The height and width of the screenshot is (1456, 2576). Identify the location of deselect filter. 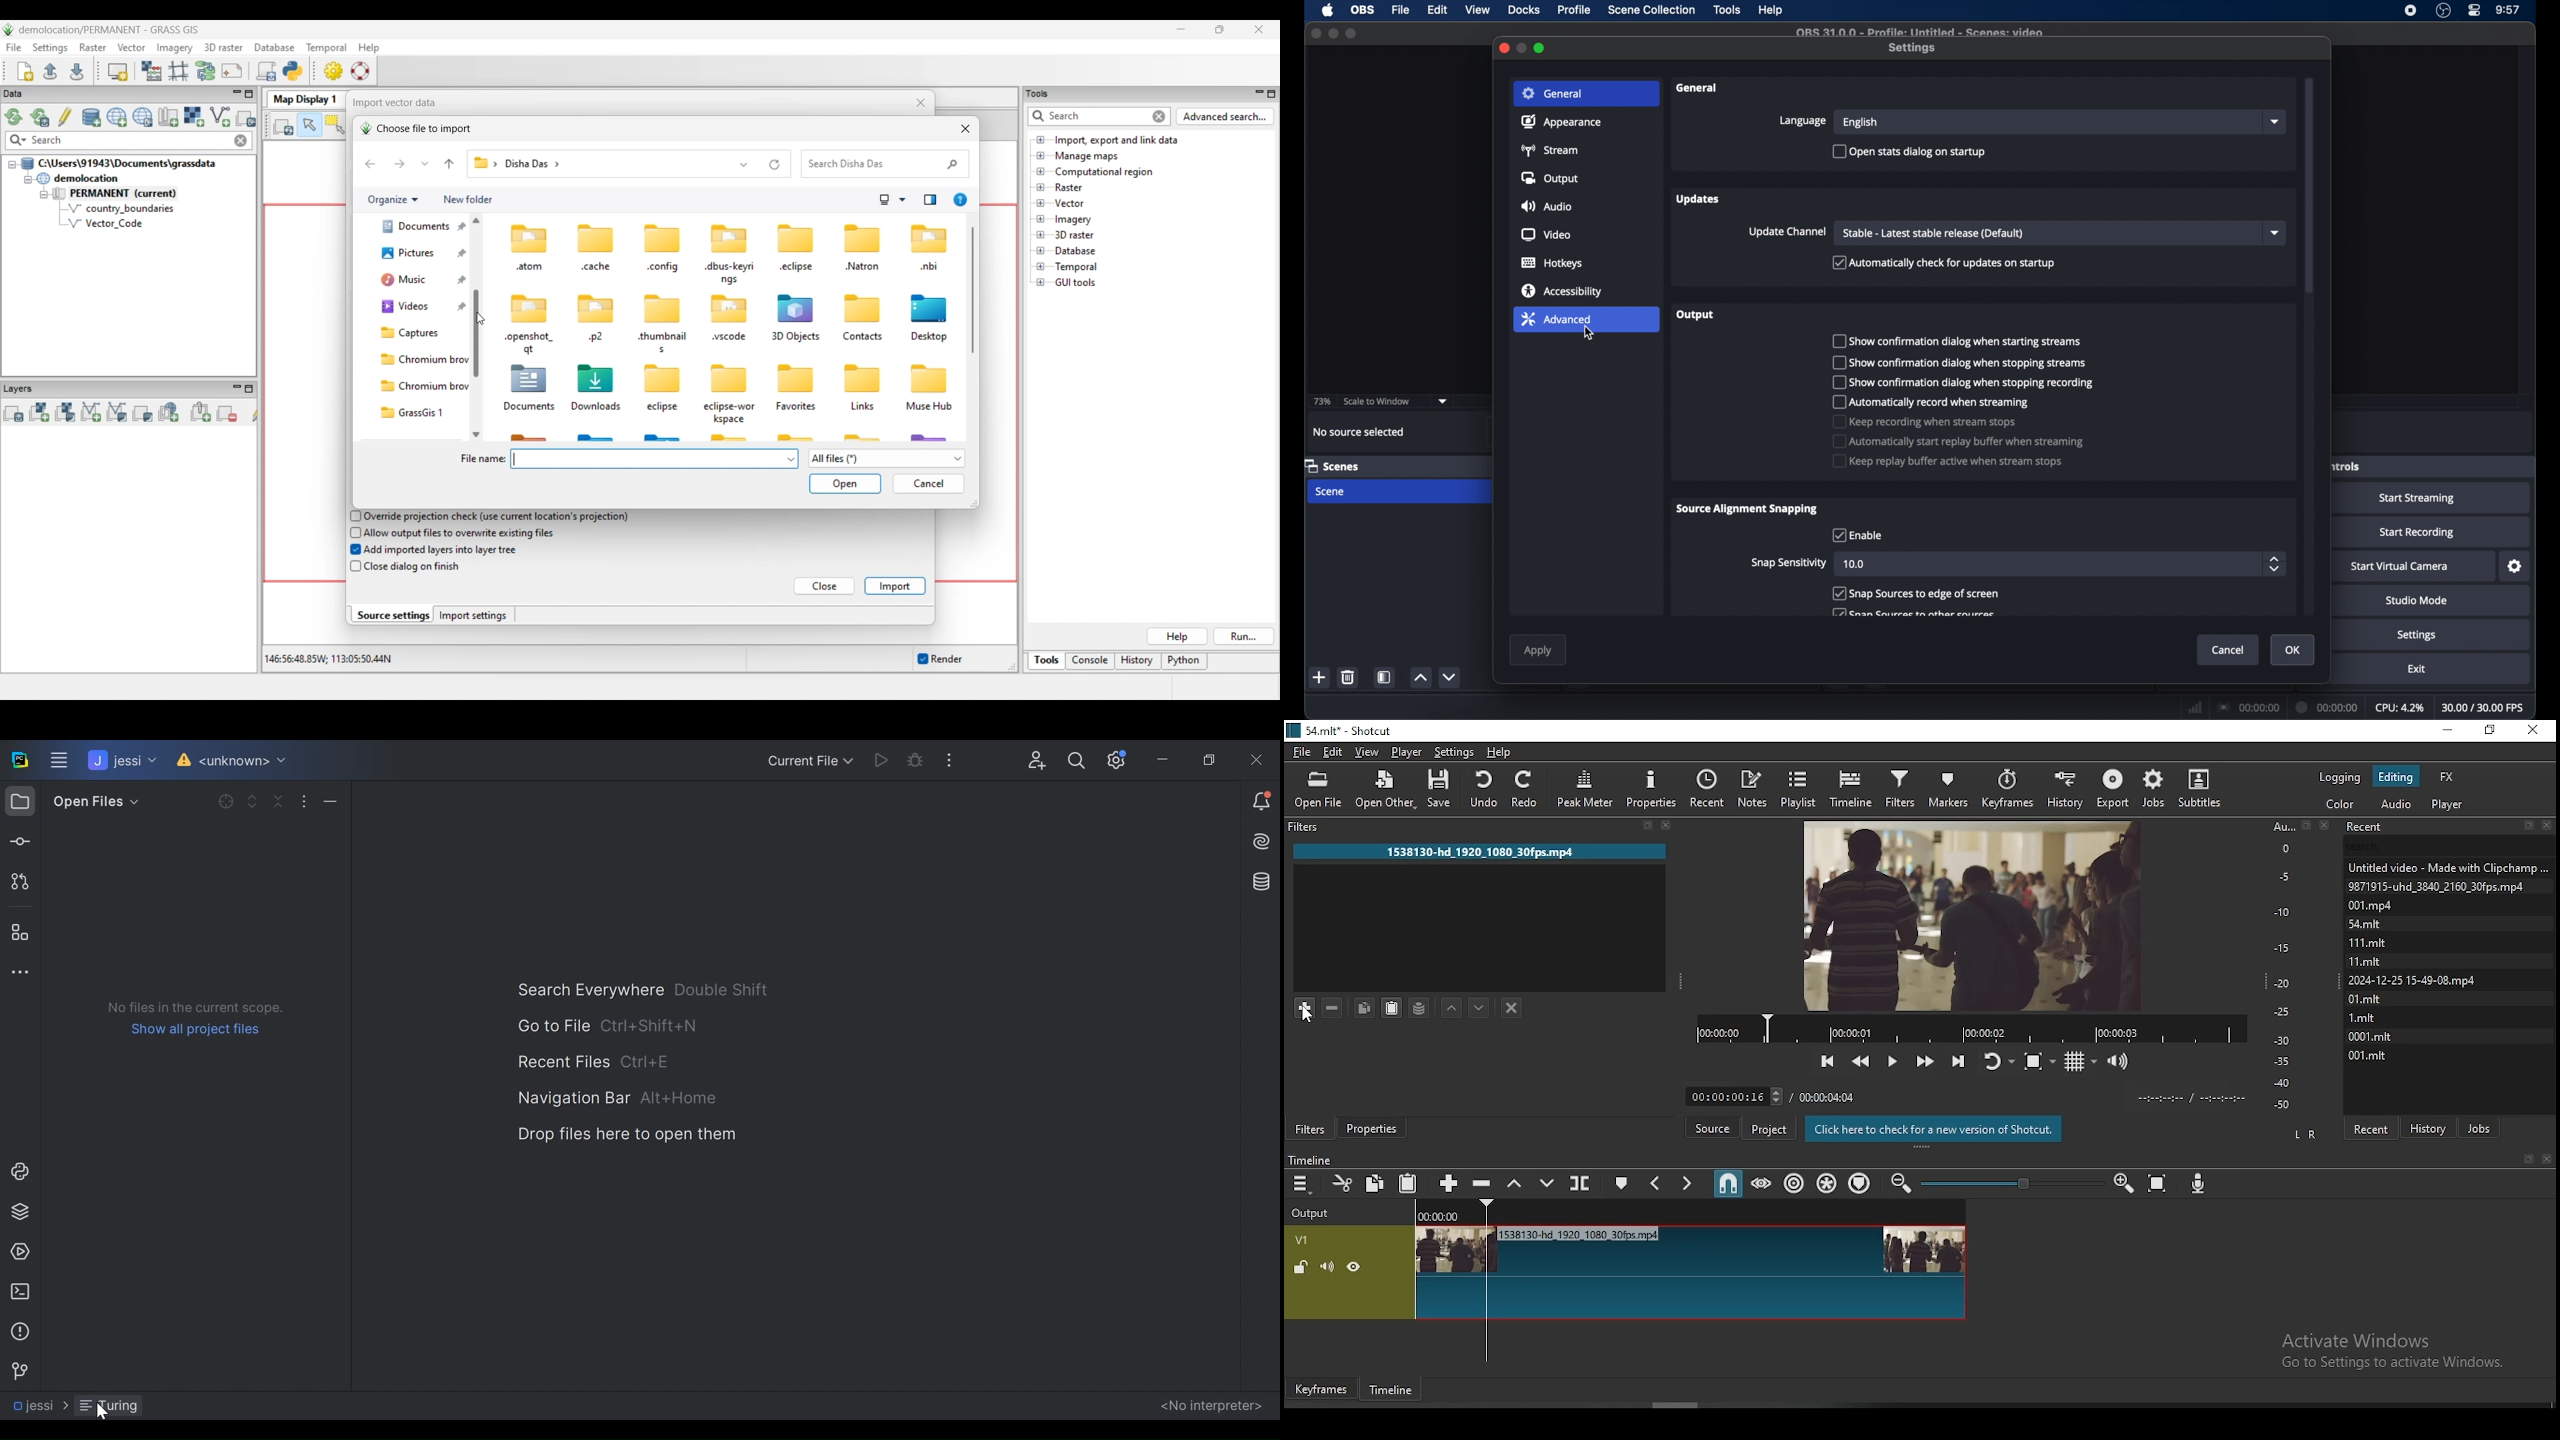
(1512, 1008).